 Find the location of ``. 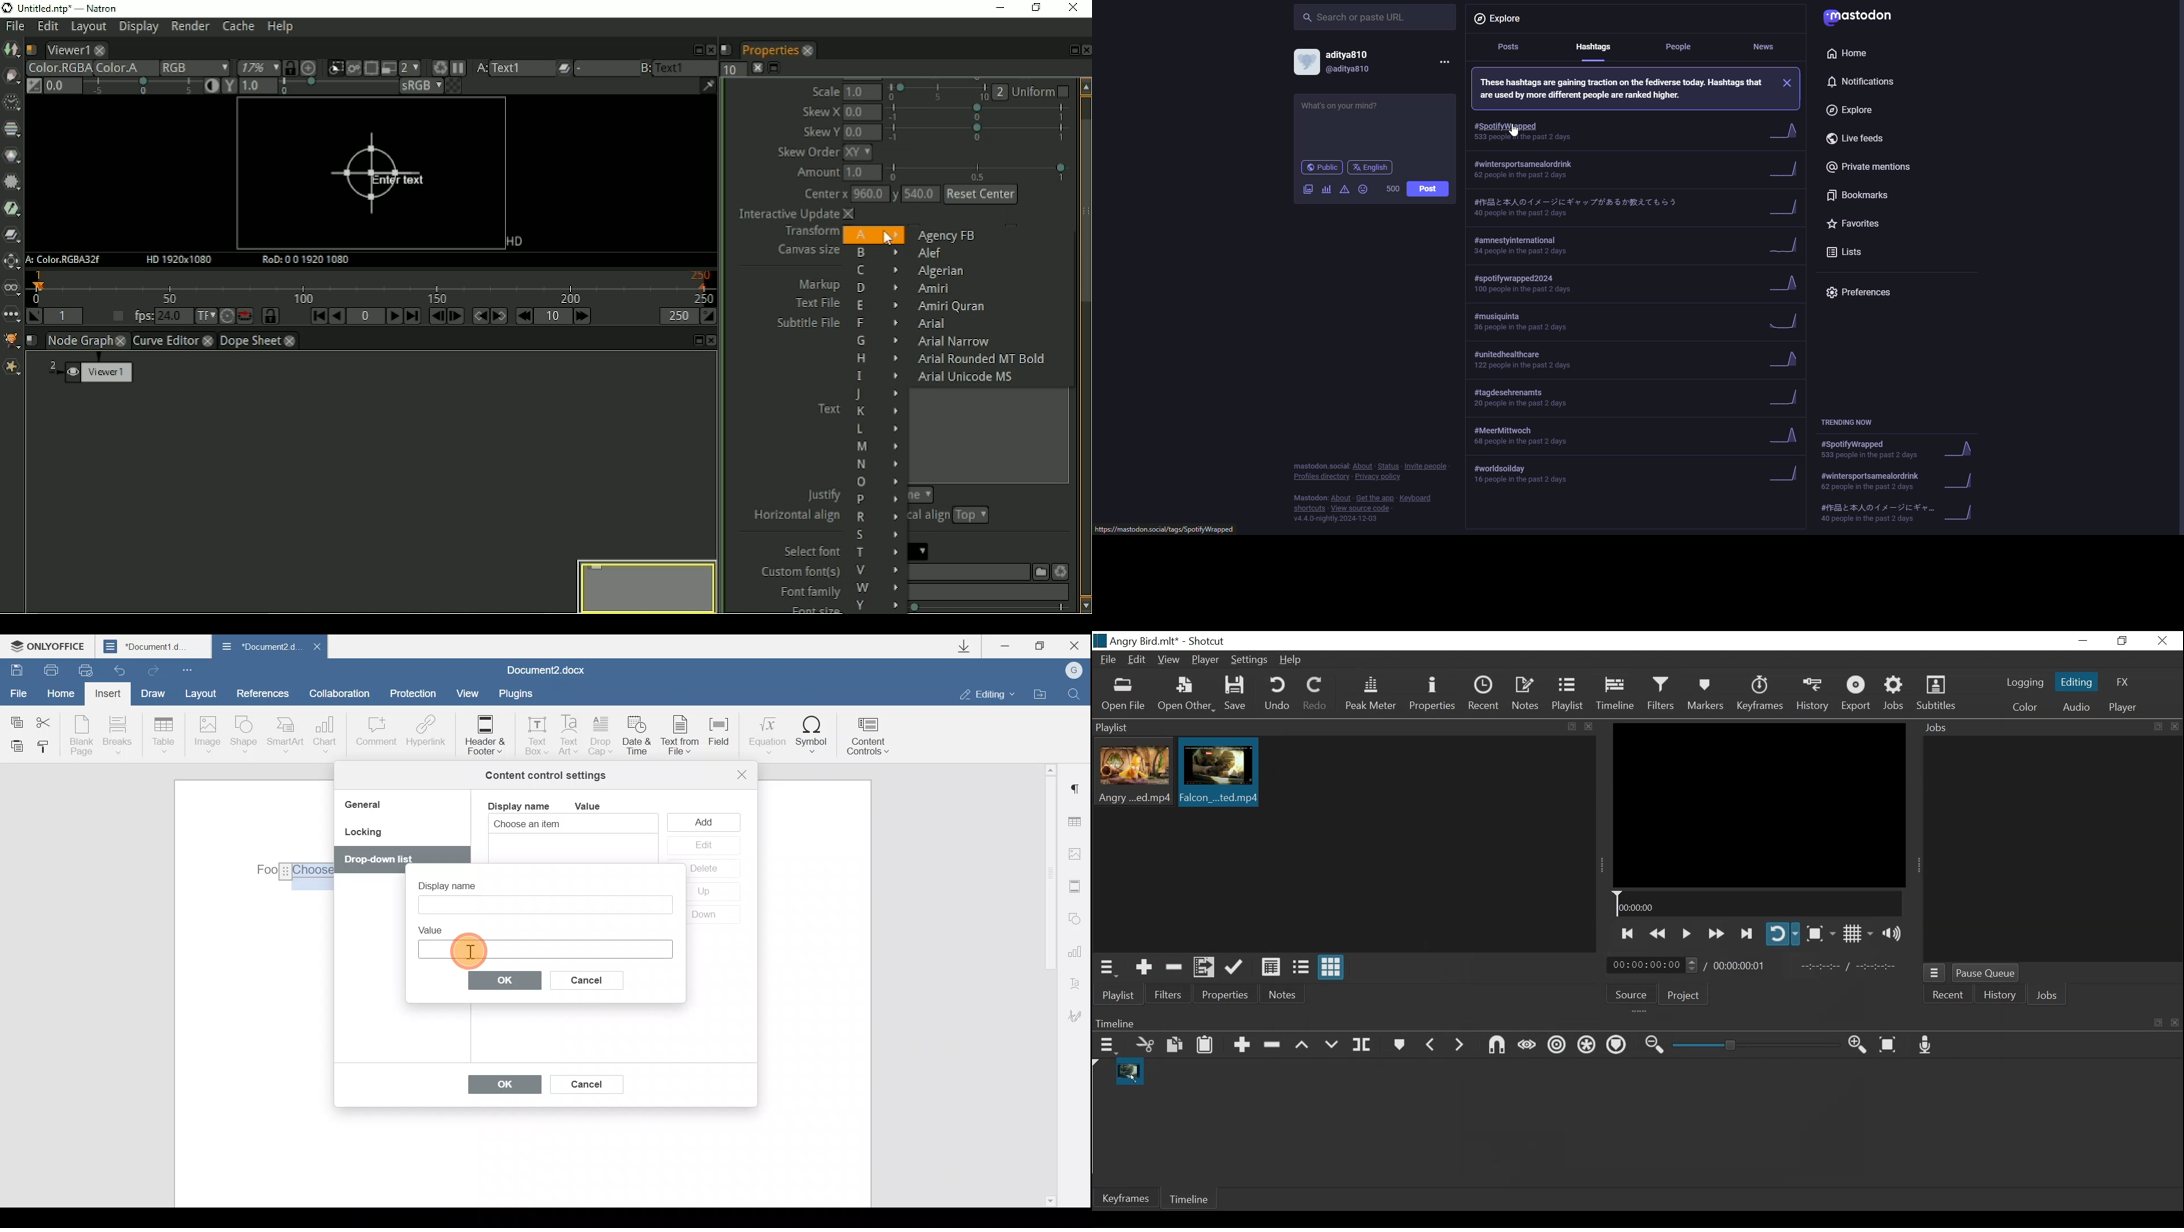

 is located at coordinates (379, 860).